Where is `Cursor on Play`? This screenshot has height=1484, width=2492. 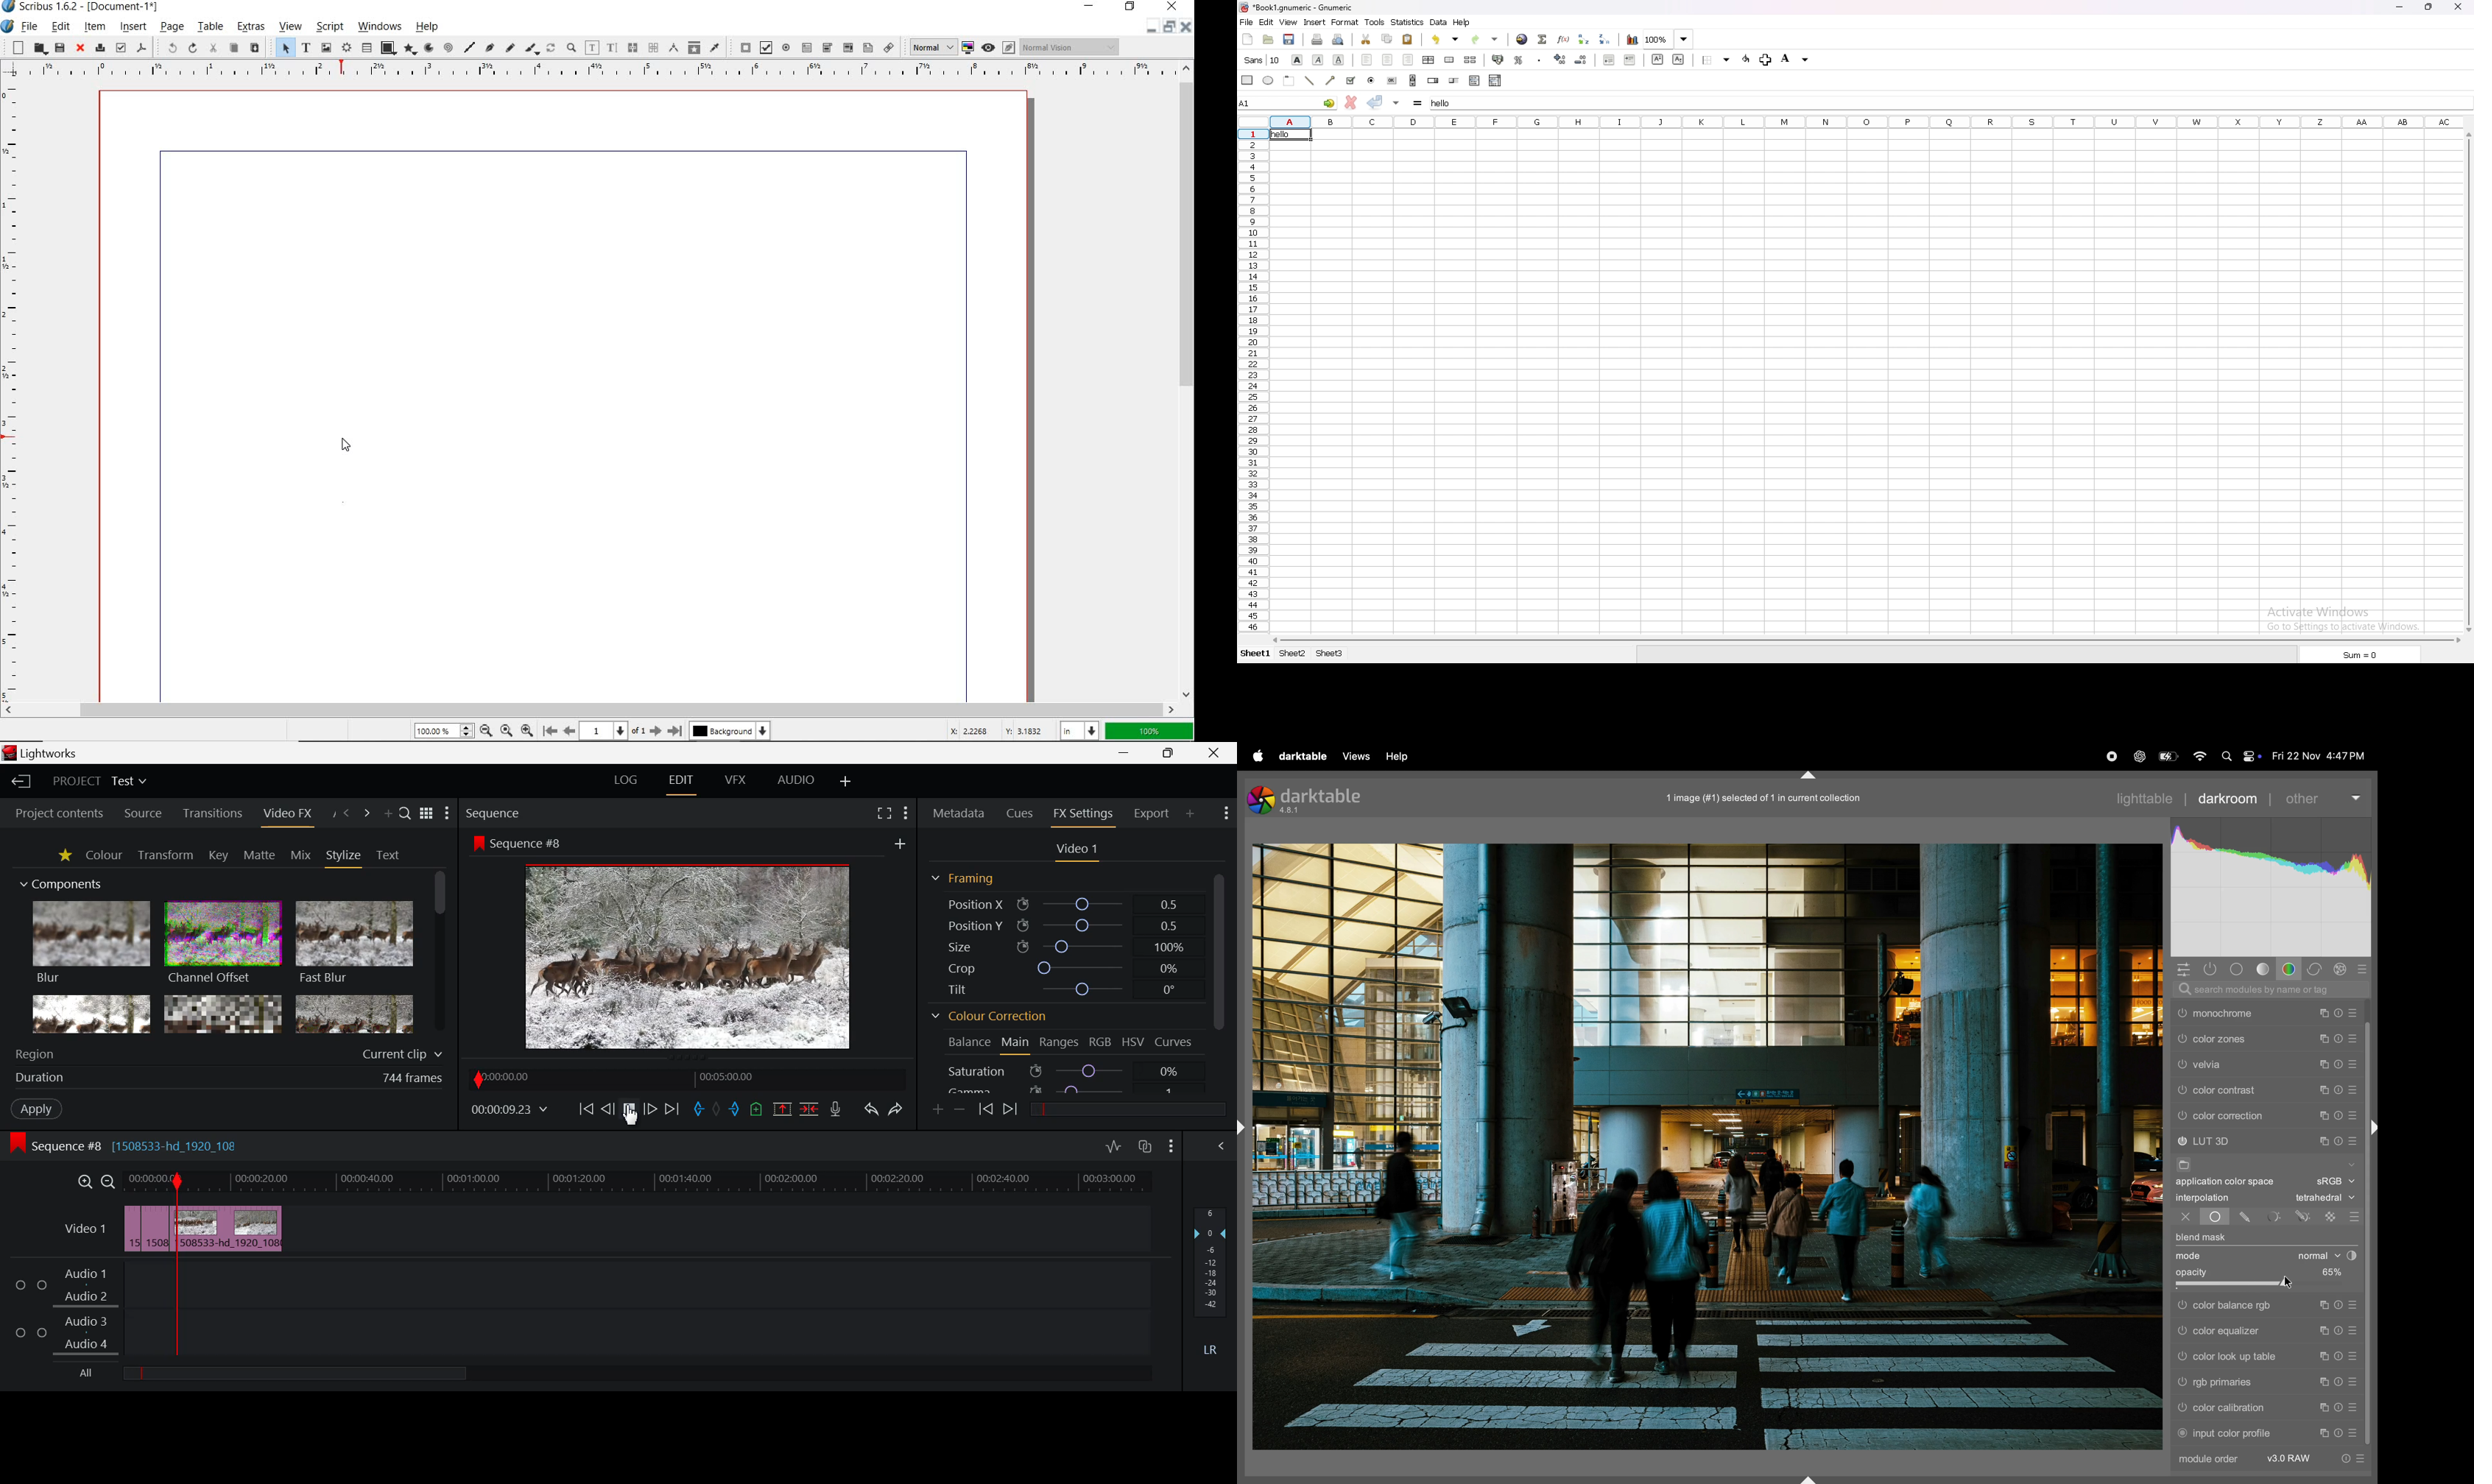
Cursor on Play is located at coordinates (629, 1109).